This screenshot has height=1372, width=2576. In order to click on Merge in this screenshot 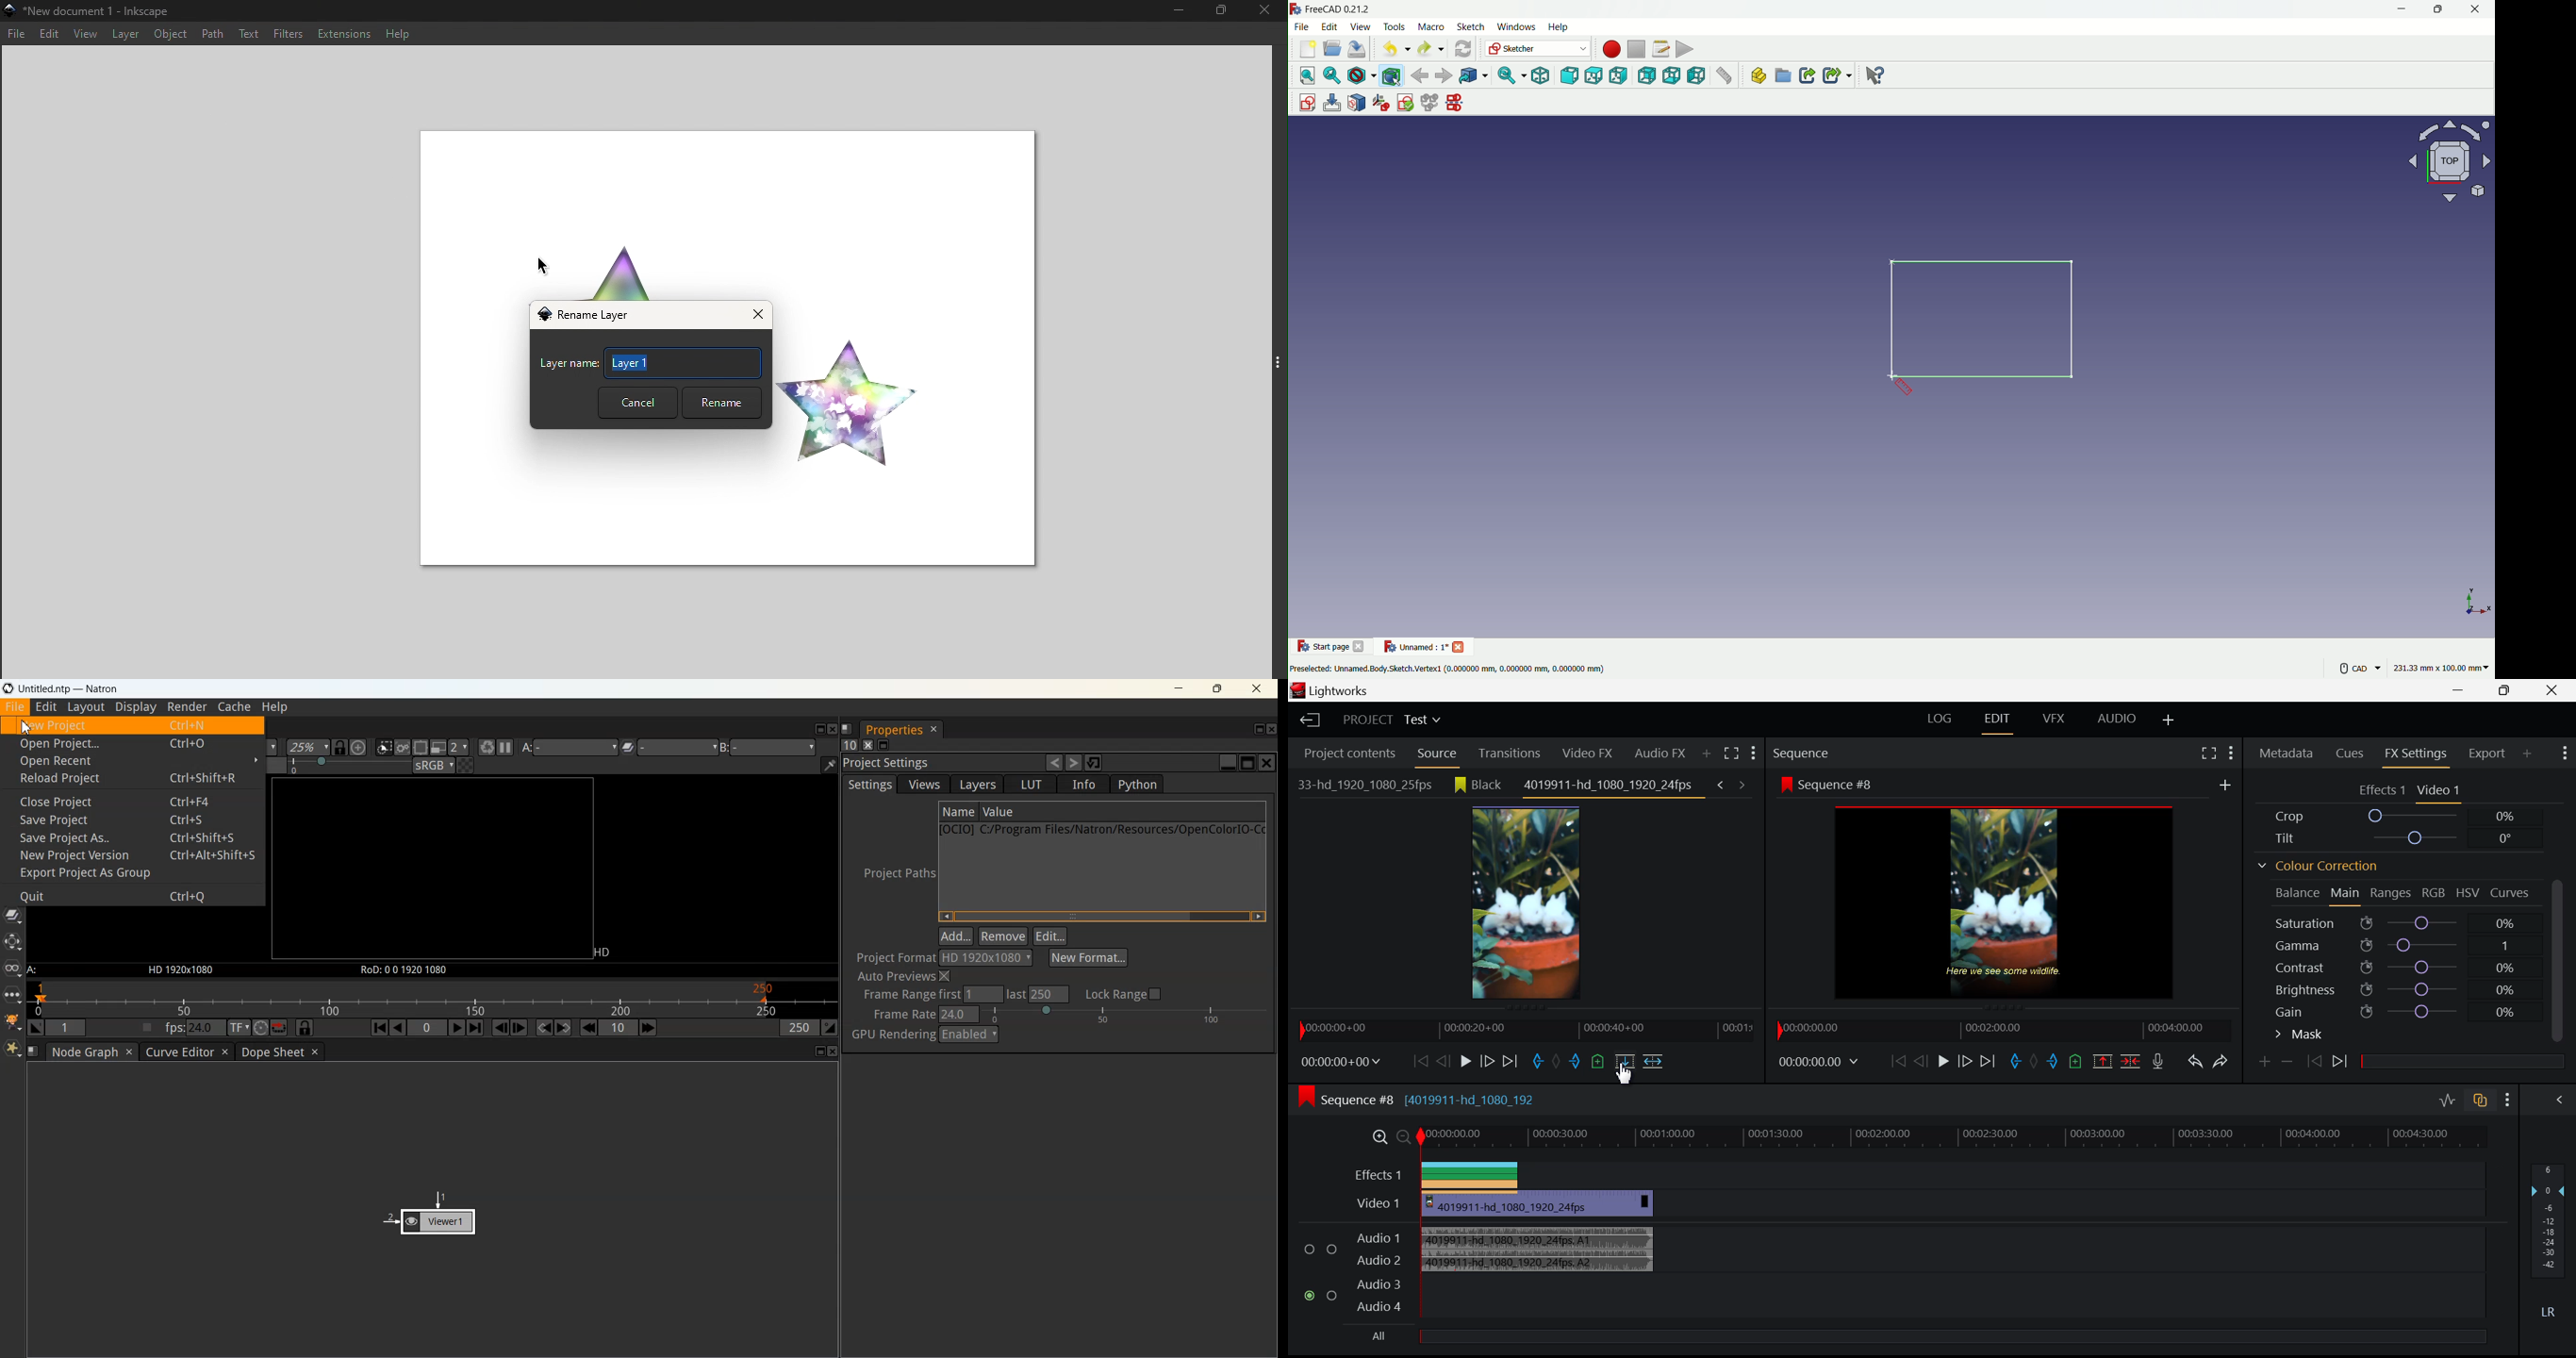, I will do `click(13, 914)`.